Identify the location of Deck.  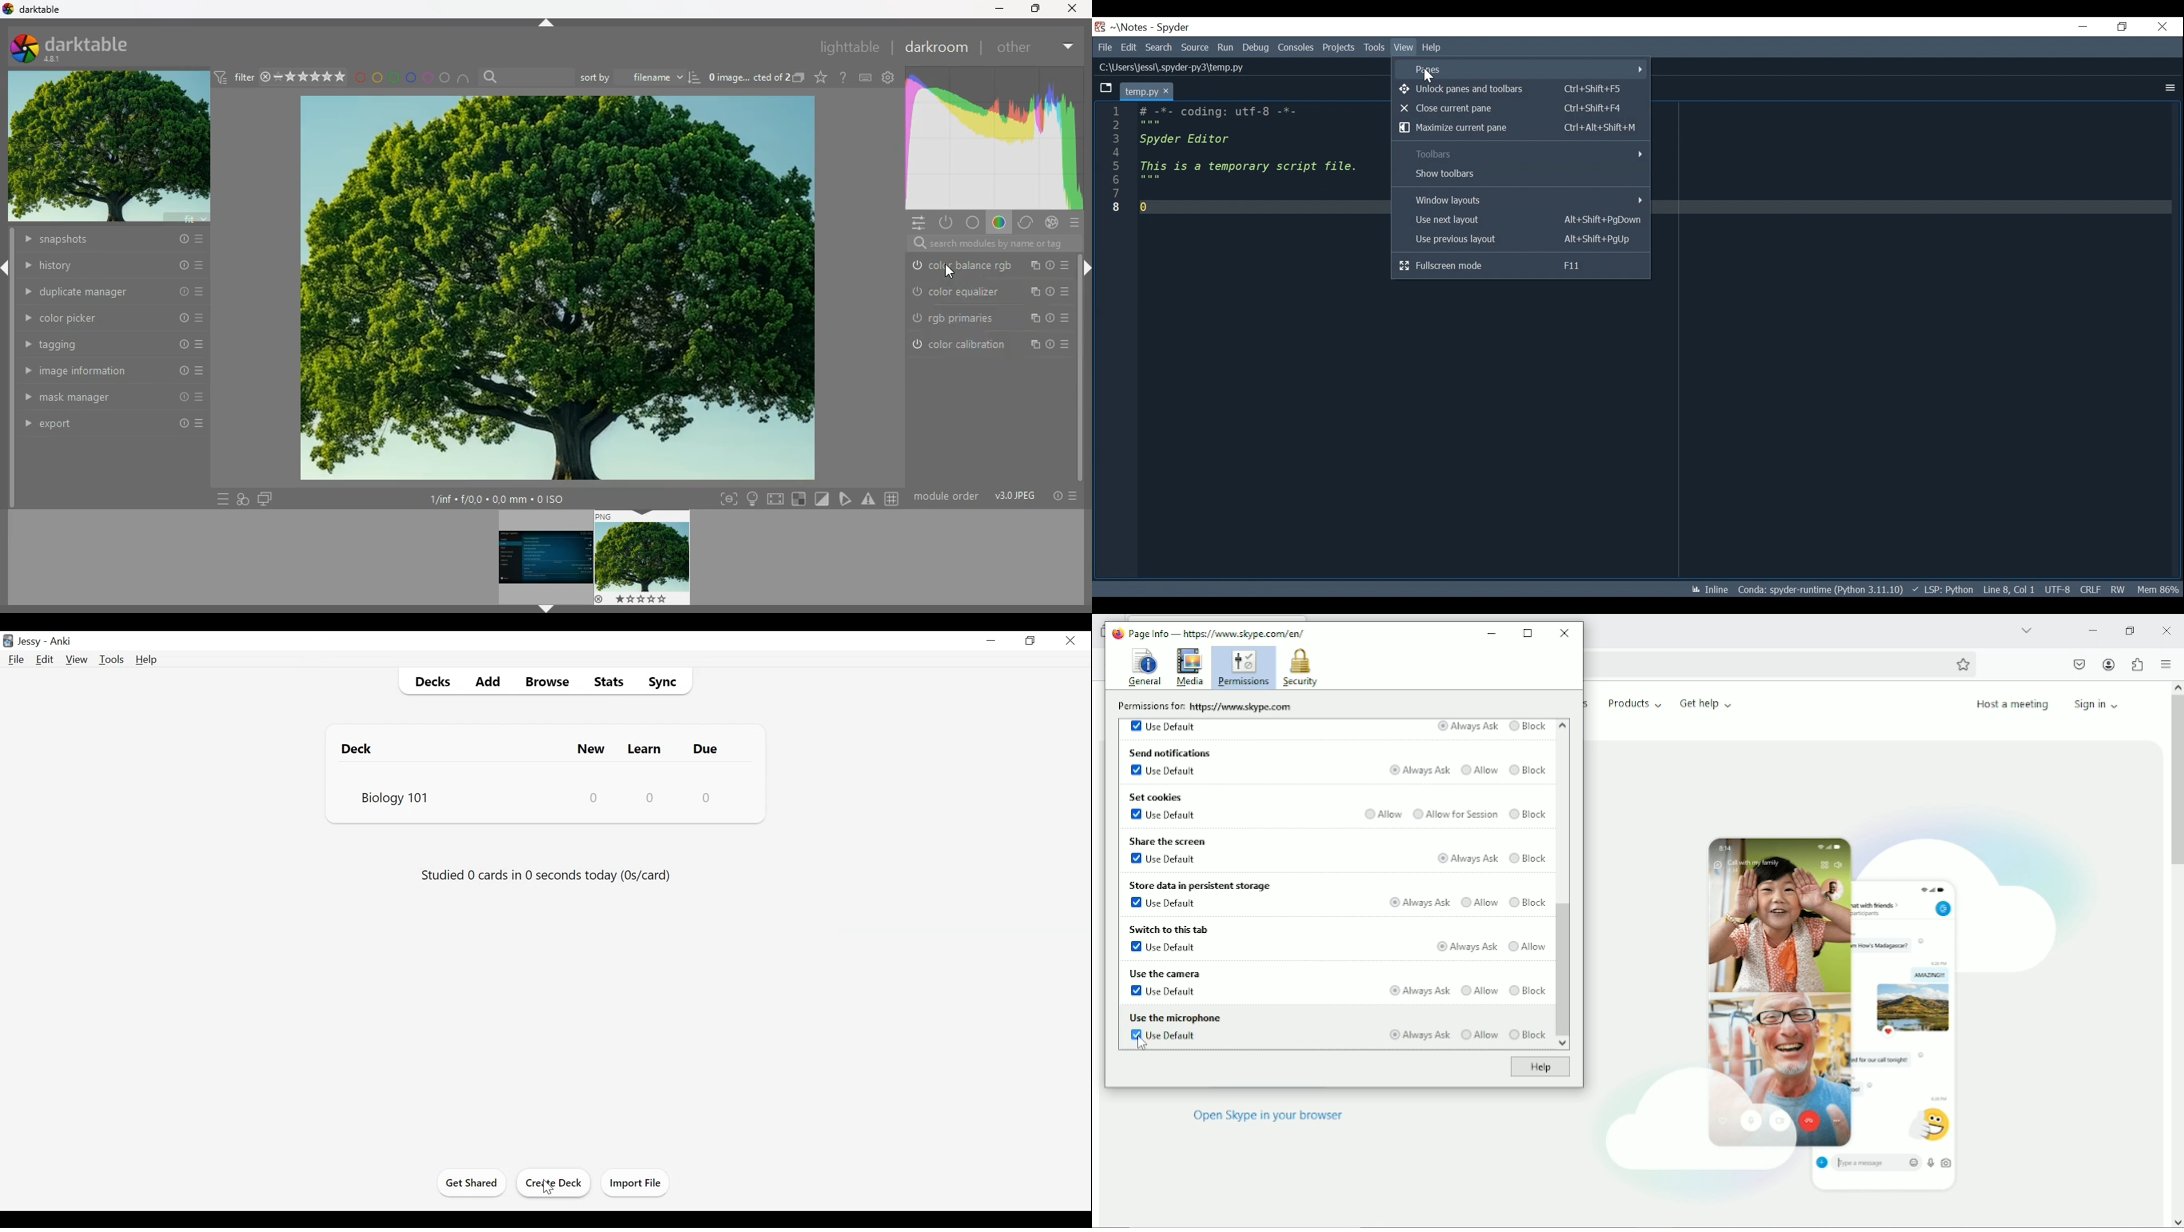
(361, 748).